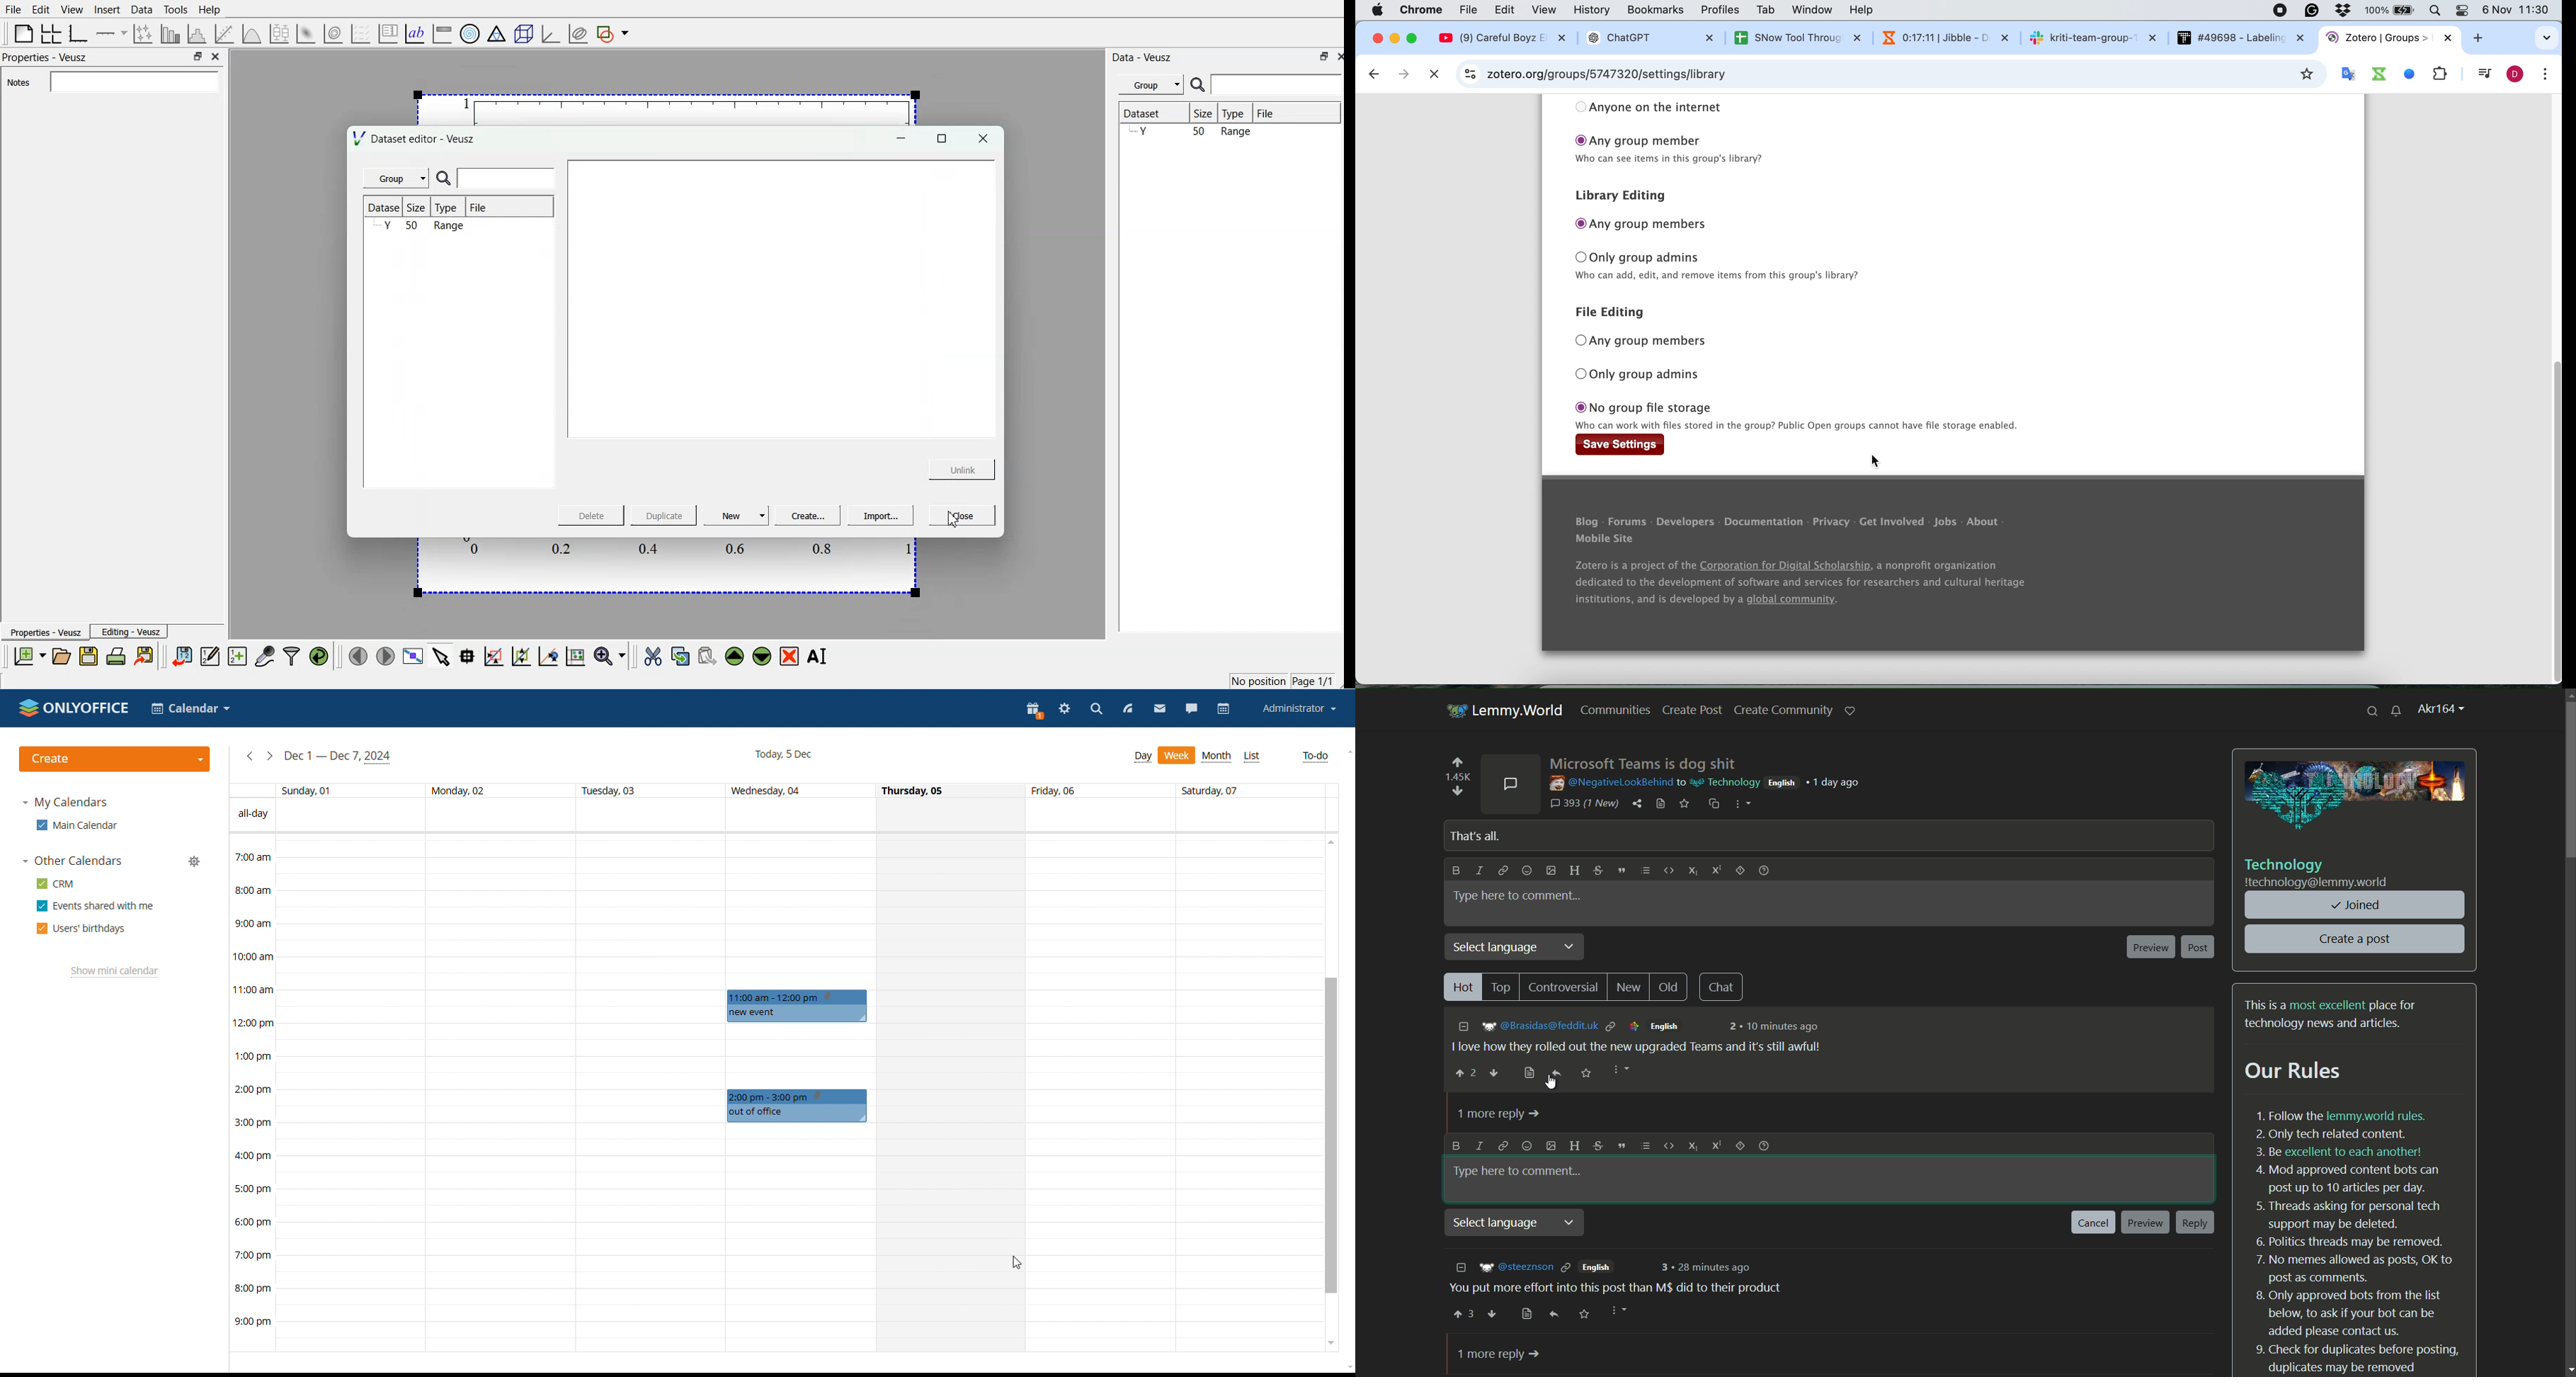 The height and width of the screenshot is (1400, 2576). What do you see at coordinates (415, 32) in the screenshot?
I see `text label` at bounding box center [415, 32].